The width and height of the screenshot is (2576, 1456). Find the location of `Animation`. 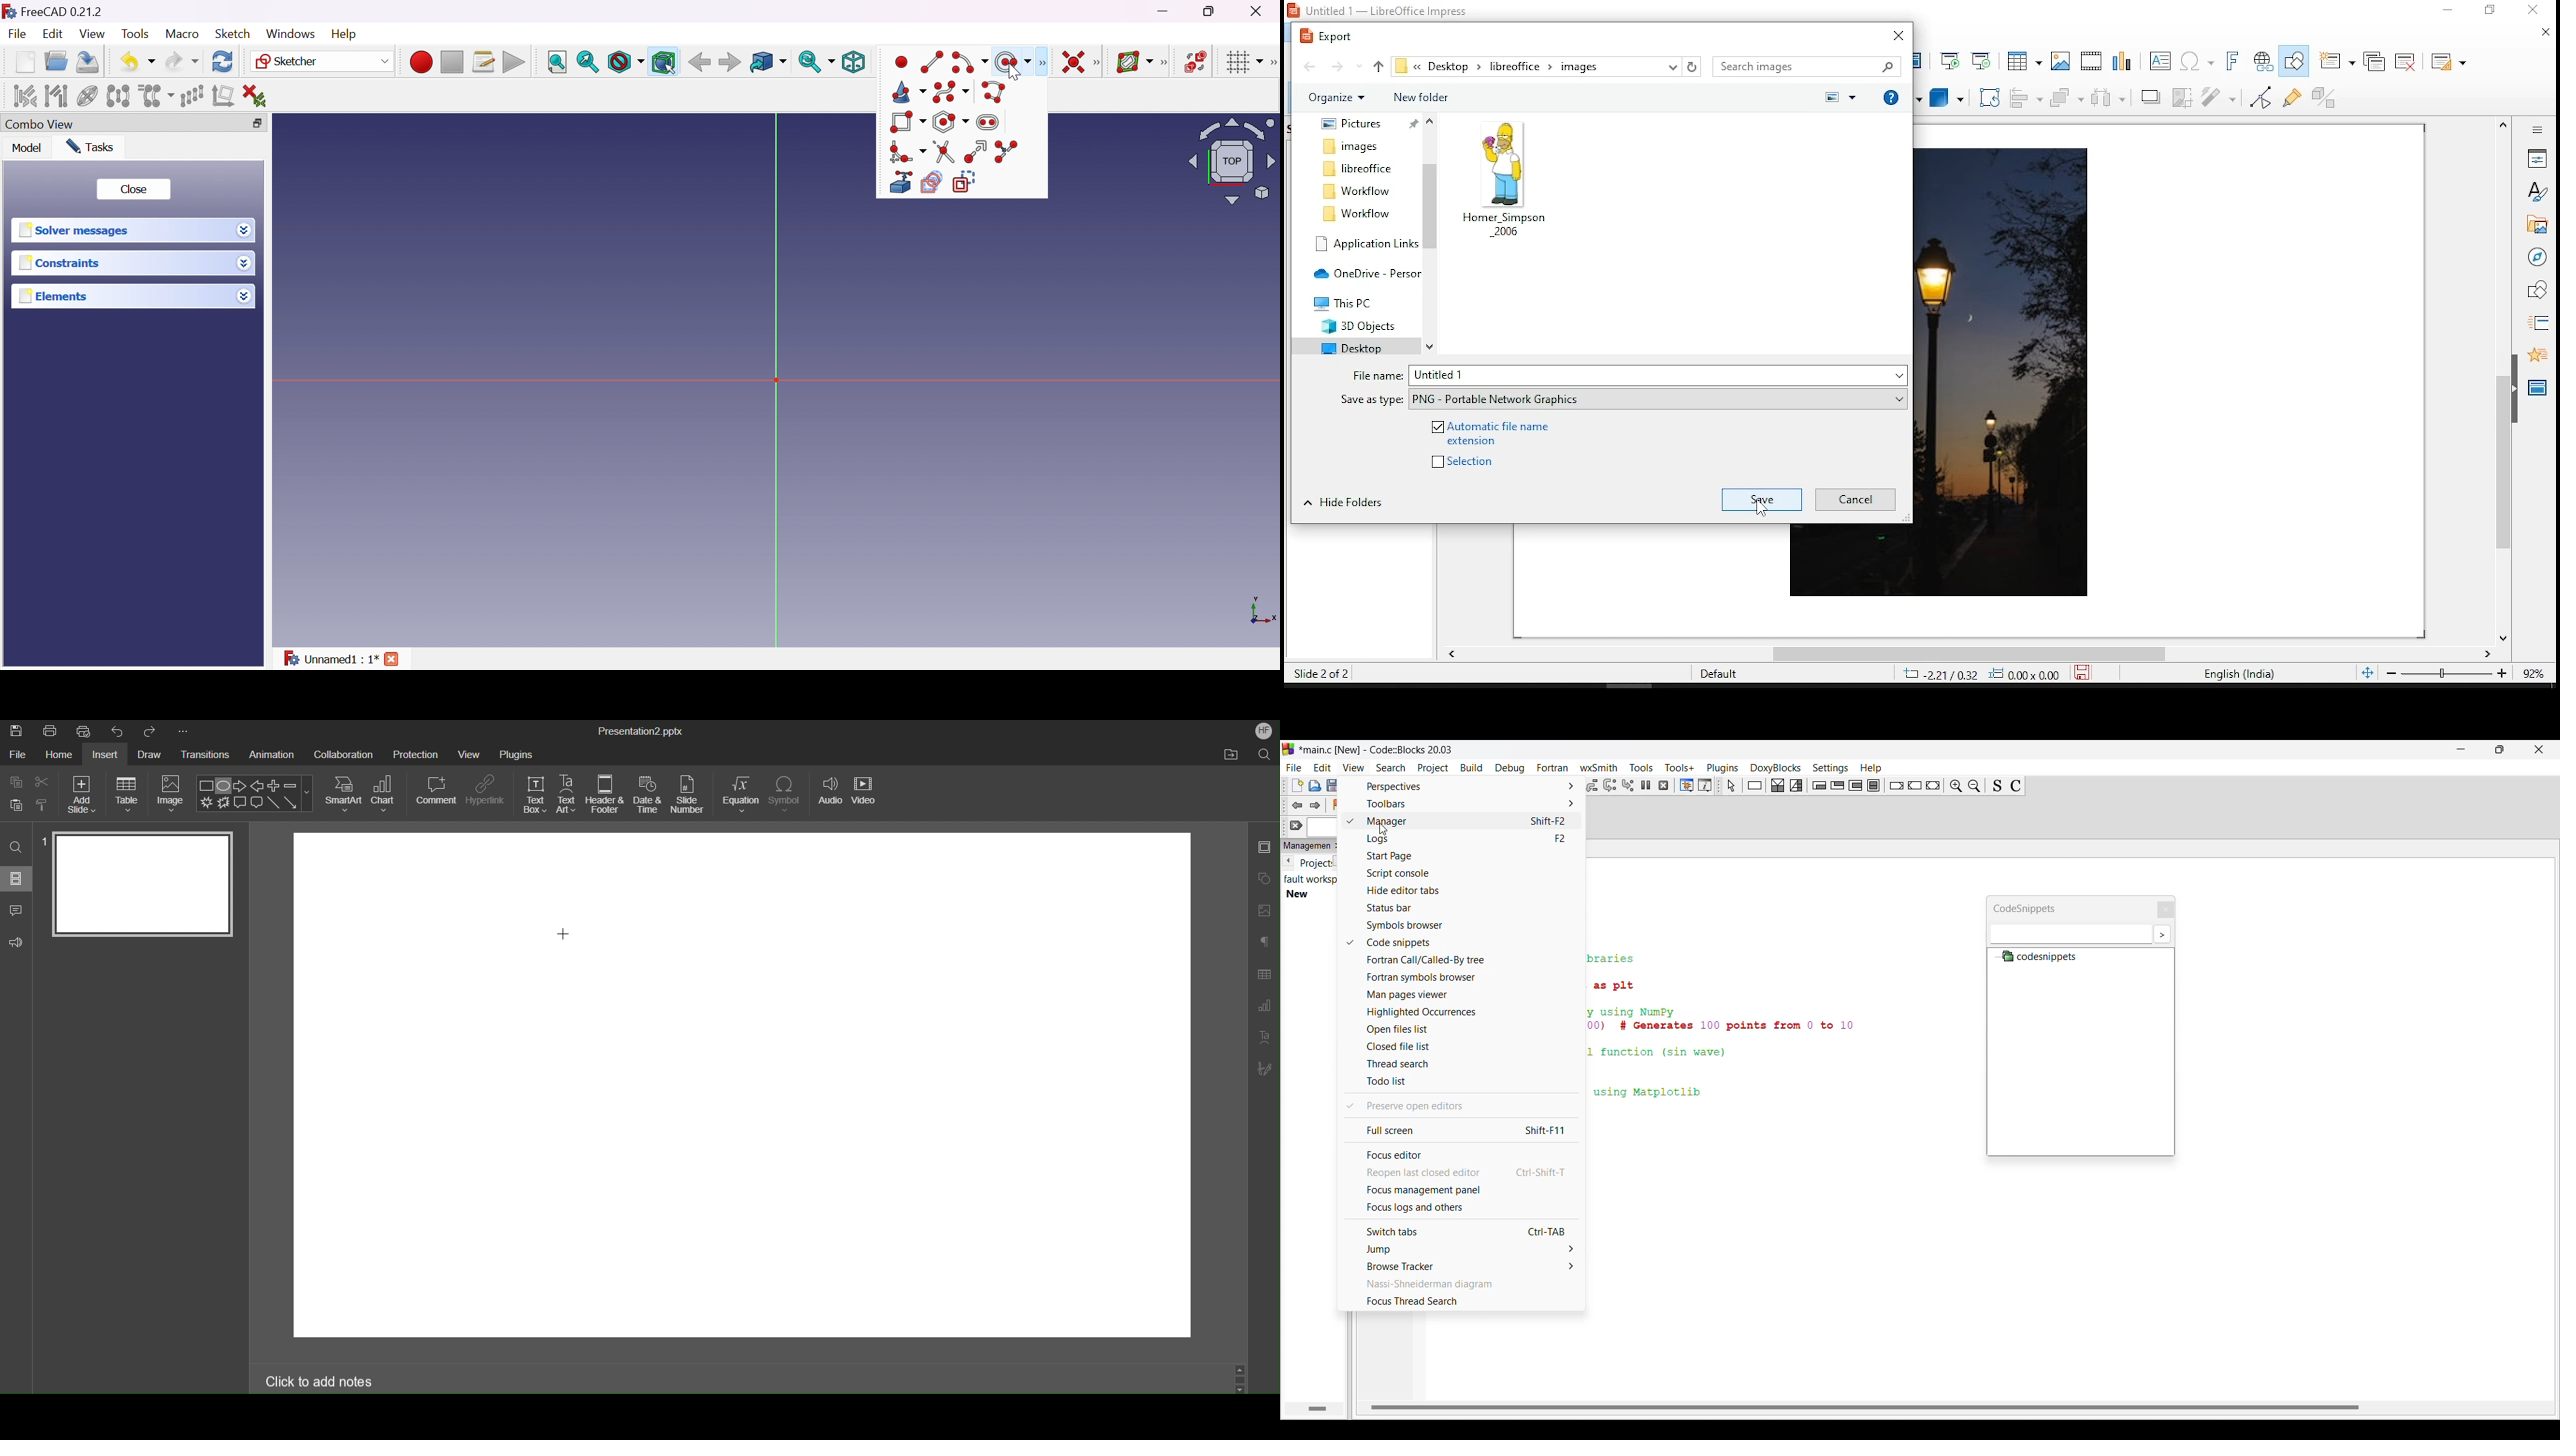

Animation is located at coordinates (274, 755).